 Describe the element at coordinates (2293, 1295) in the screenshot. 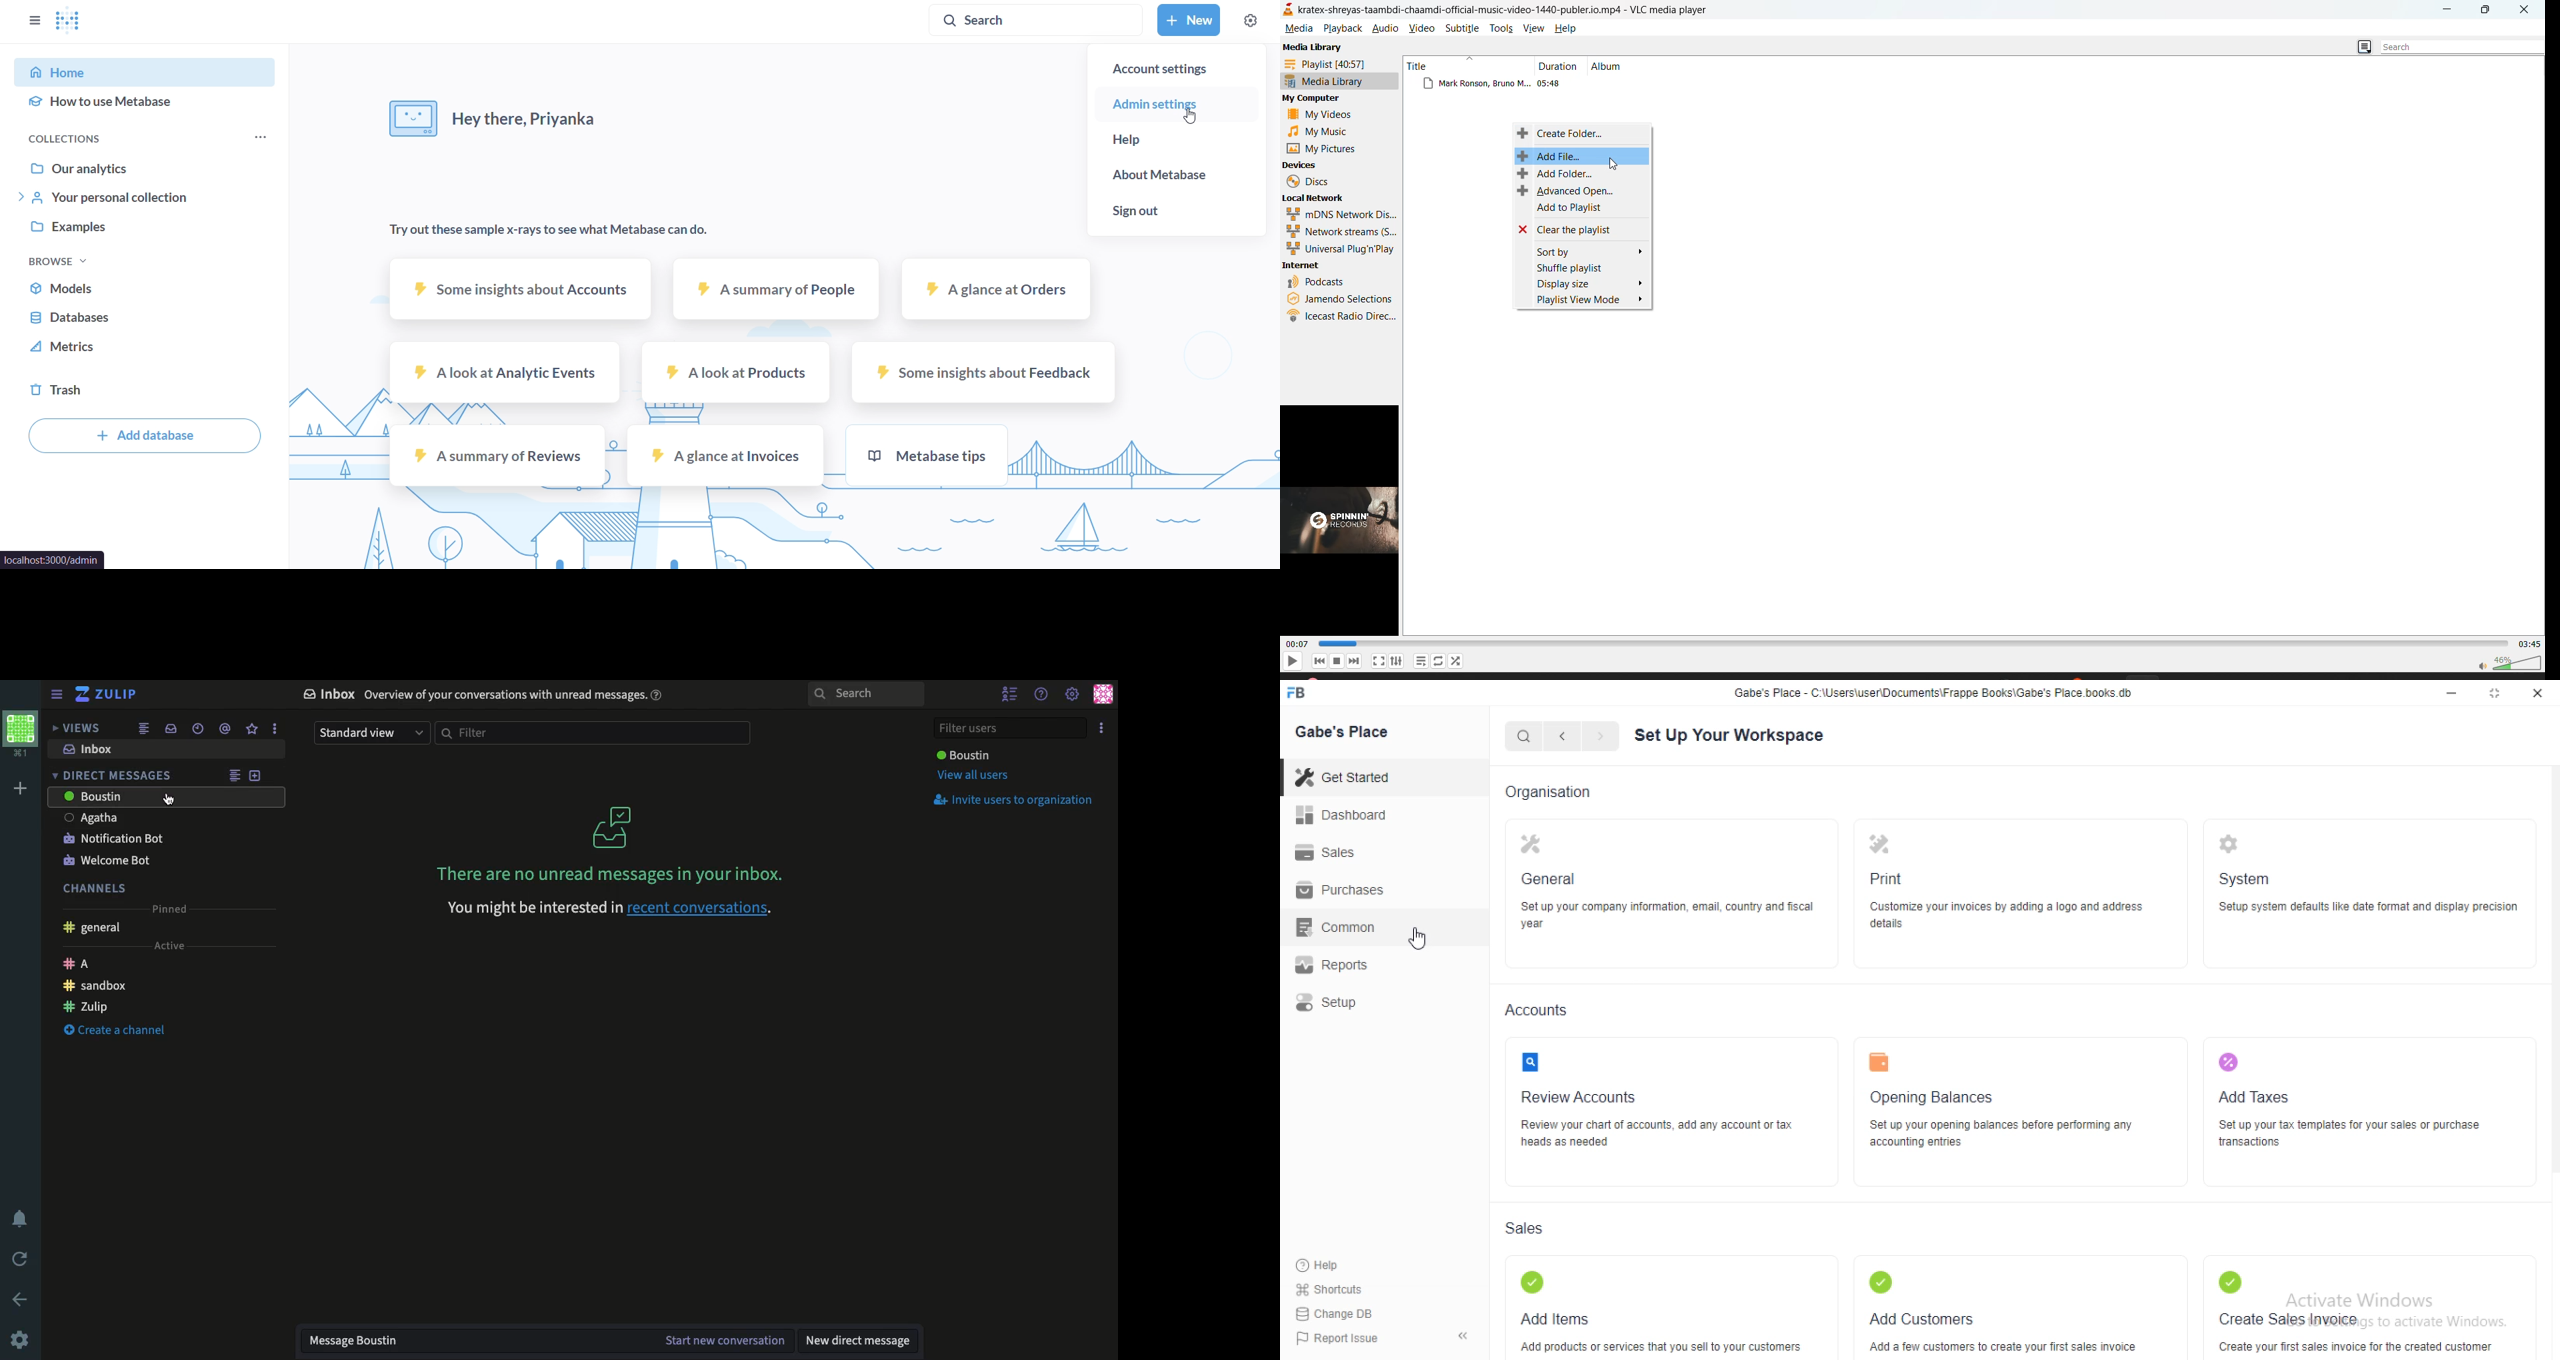

I see `Create Sales invoice` at that location.